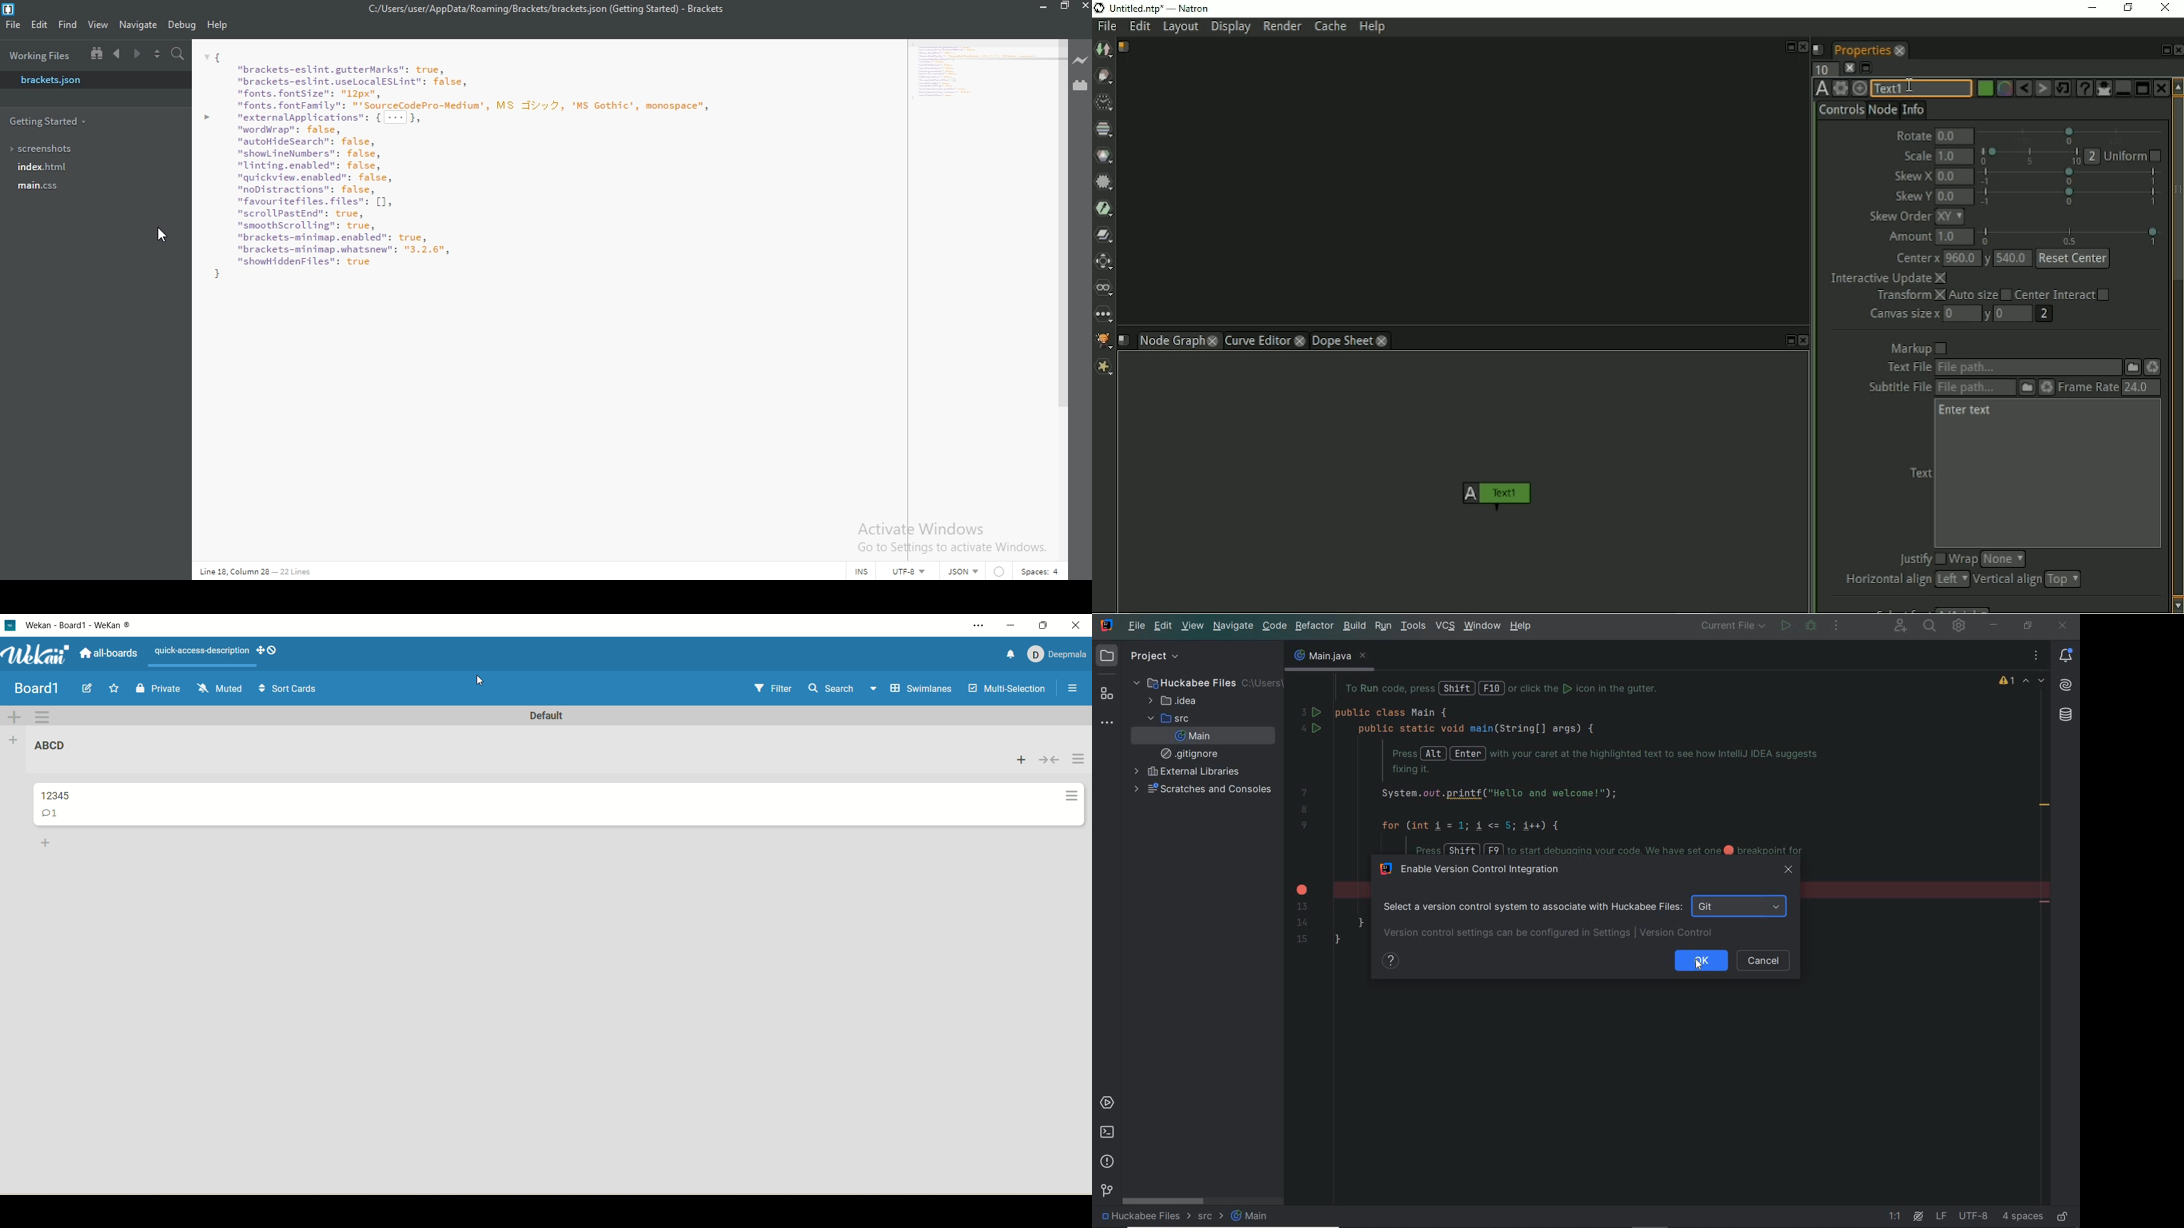  I want to click on M |
"brackets-eslint. gutterMarks": true,
"brackets-eslint.useLocalESLint": false,
fonts. fontSize": "1px",
fonts. fontFamily": "'SourceCodePro-Hediua', MS TJ'y%, 'MS Gothic’, monospace”,

> externalapplications™: { ---|},
"wordurap": false,
“autoHideSearch”: false,
"showLineNumbers": false,
"Linting.enabled": false,
“quickview.cnabled”: false,
"noDistractions": false,
"favouritefiles. Files": [1,
"scrollPastEnd": true,
"smoothScrol ling”: false,
"brackets-mininap. enabled": true,
"brackets-mininap.whatsnew": "3.2.6",
"showiddenFiles": true

H, so click(545, 161).